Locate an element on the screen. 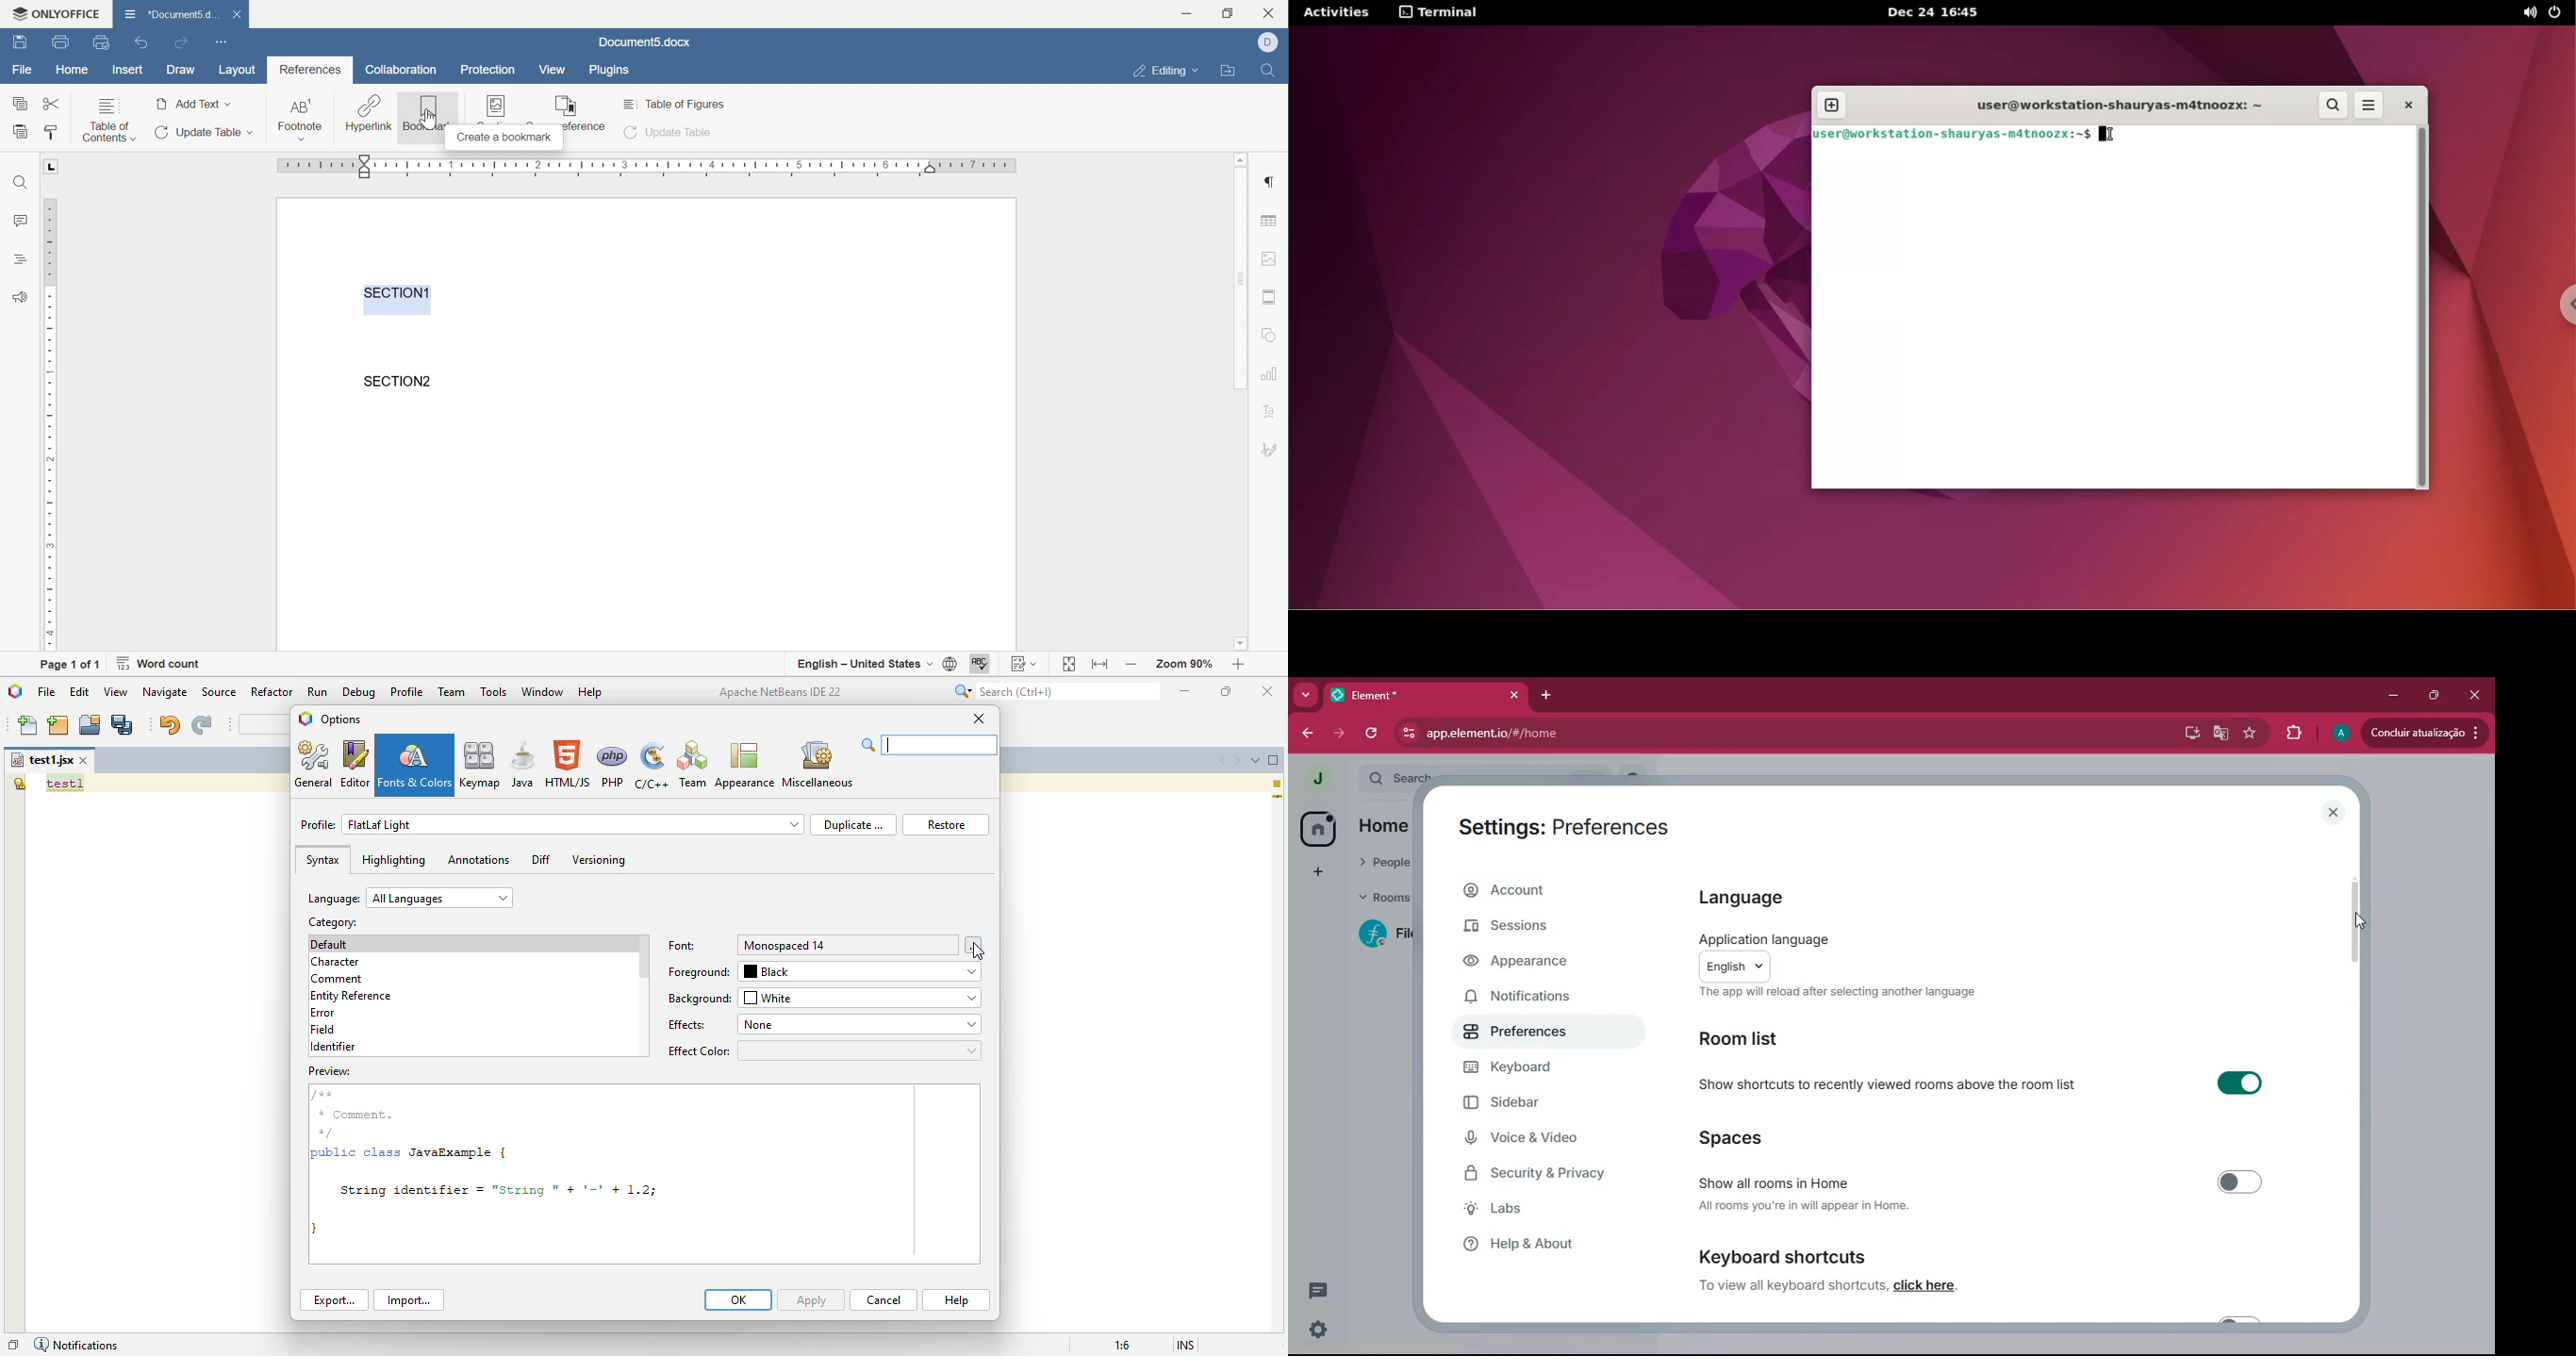  app.element.io/#/home is located at coordinates (1597, 734).